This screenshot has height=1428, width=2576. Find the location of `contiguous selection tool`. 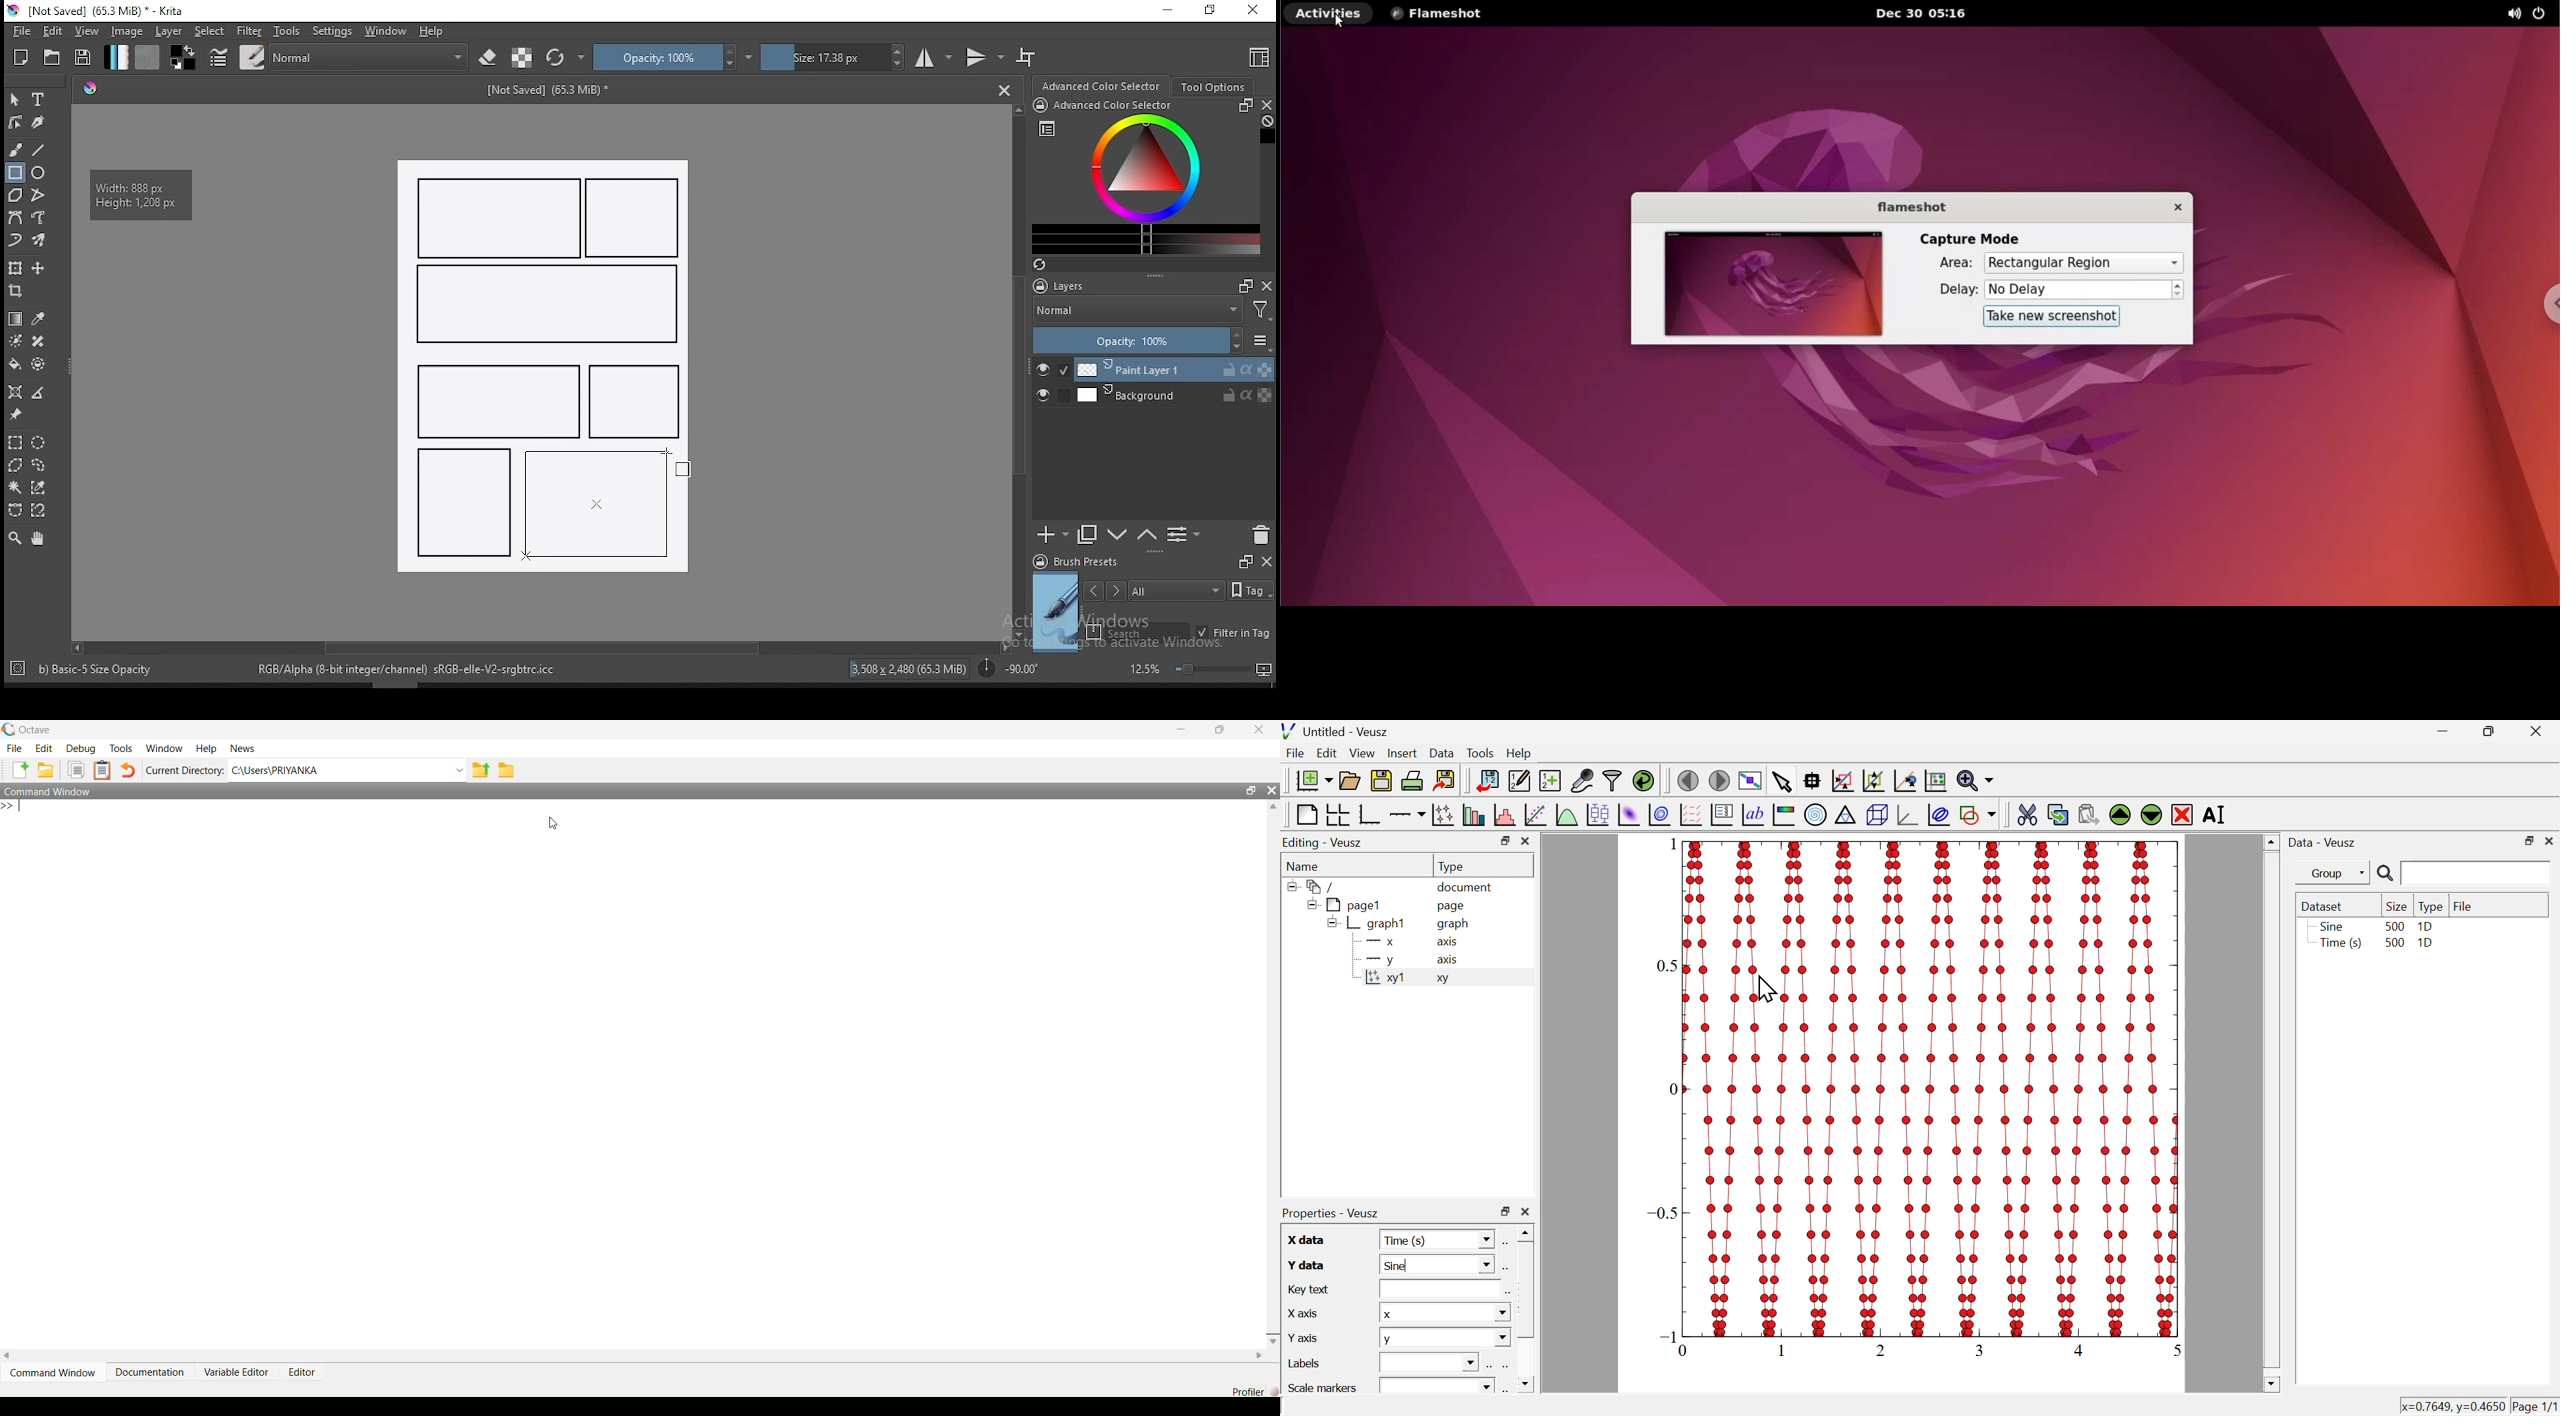

contiguous selection tool is located at coordinates (16, 489).